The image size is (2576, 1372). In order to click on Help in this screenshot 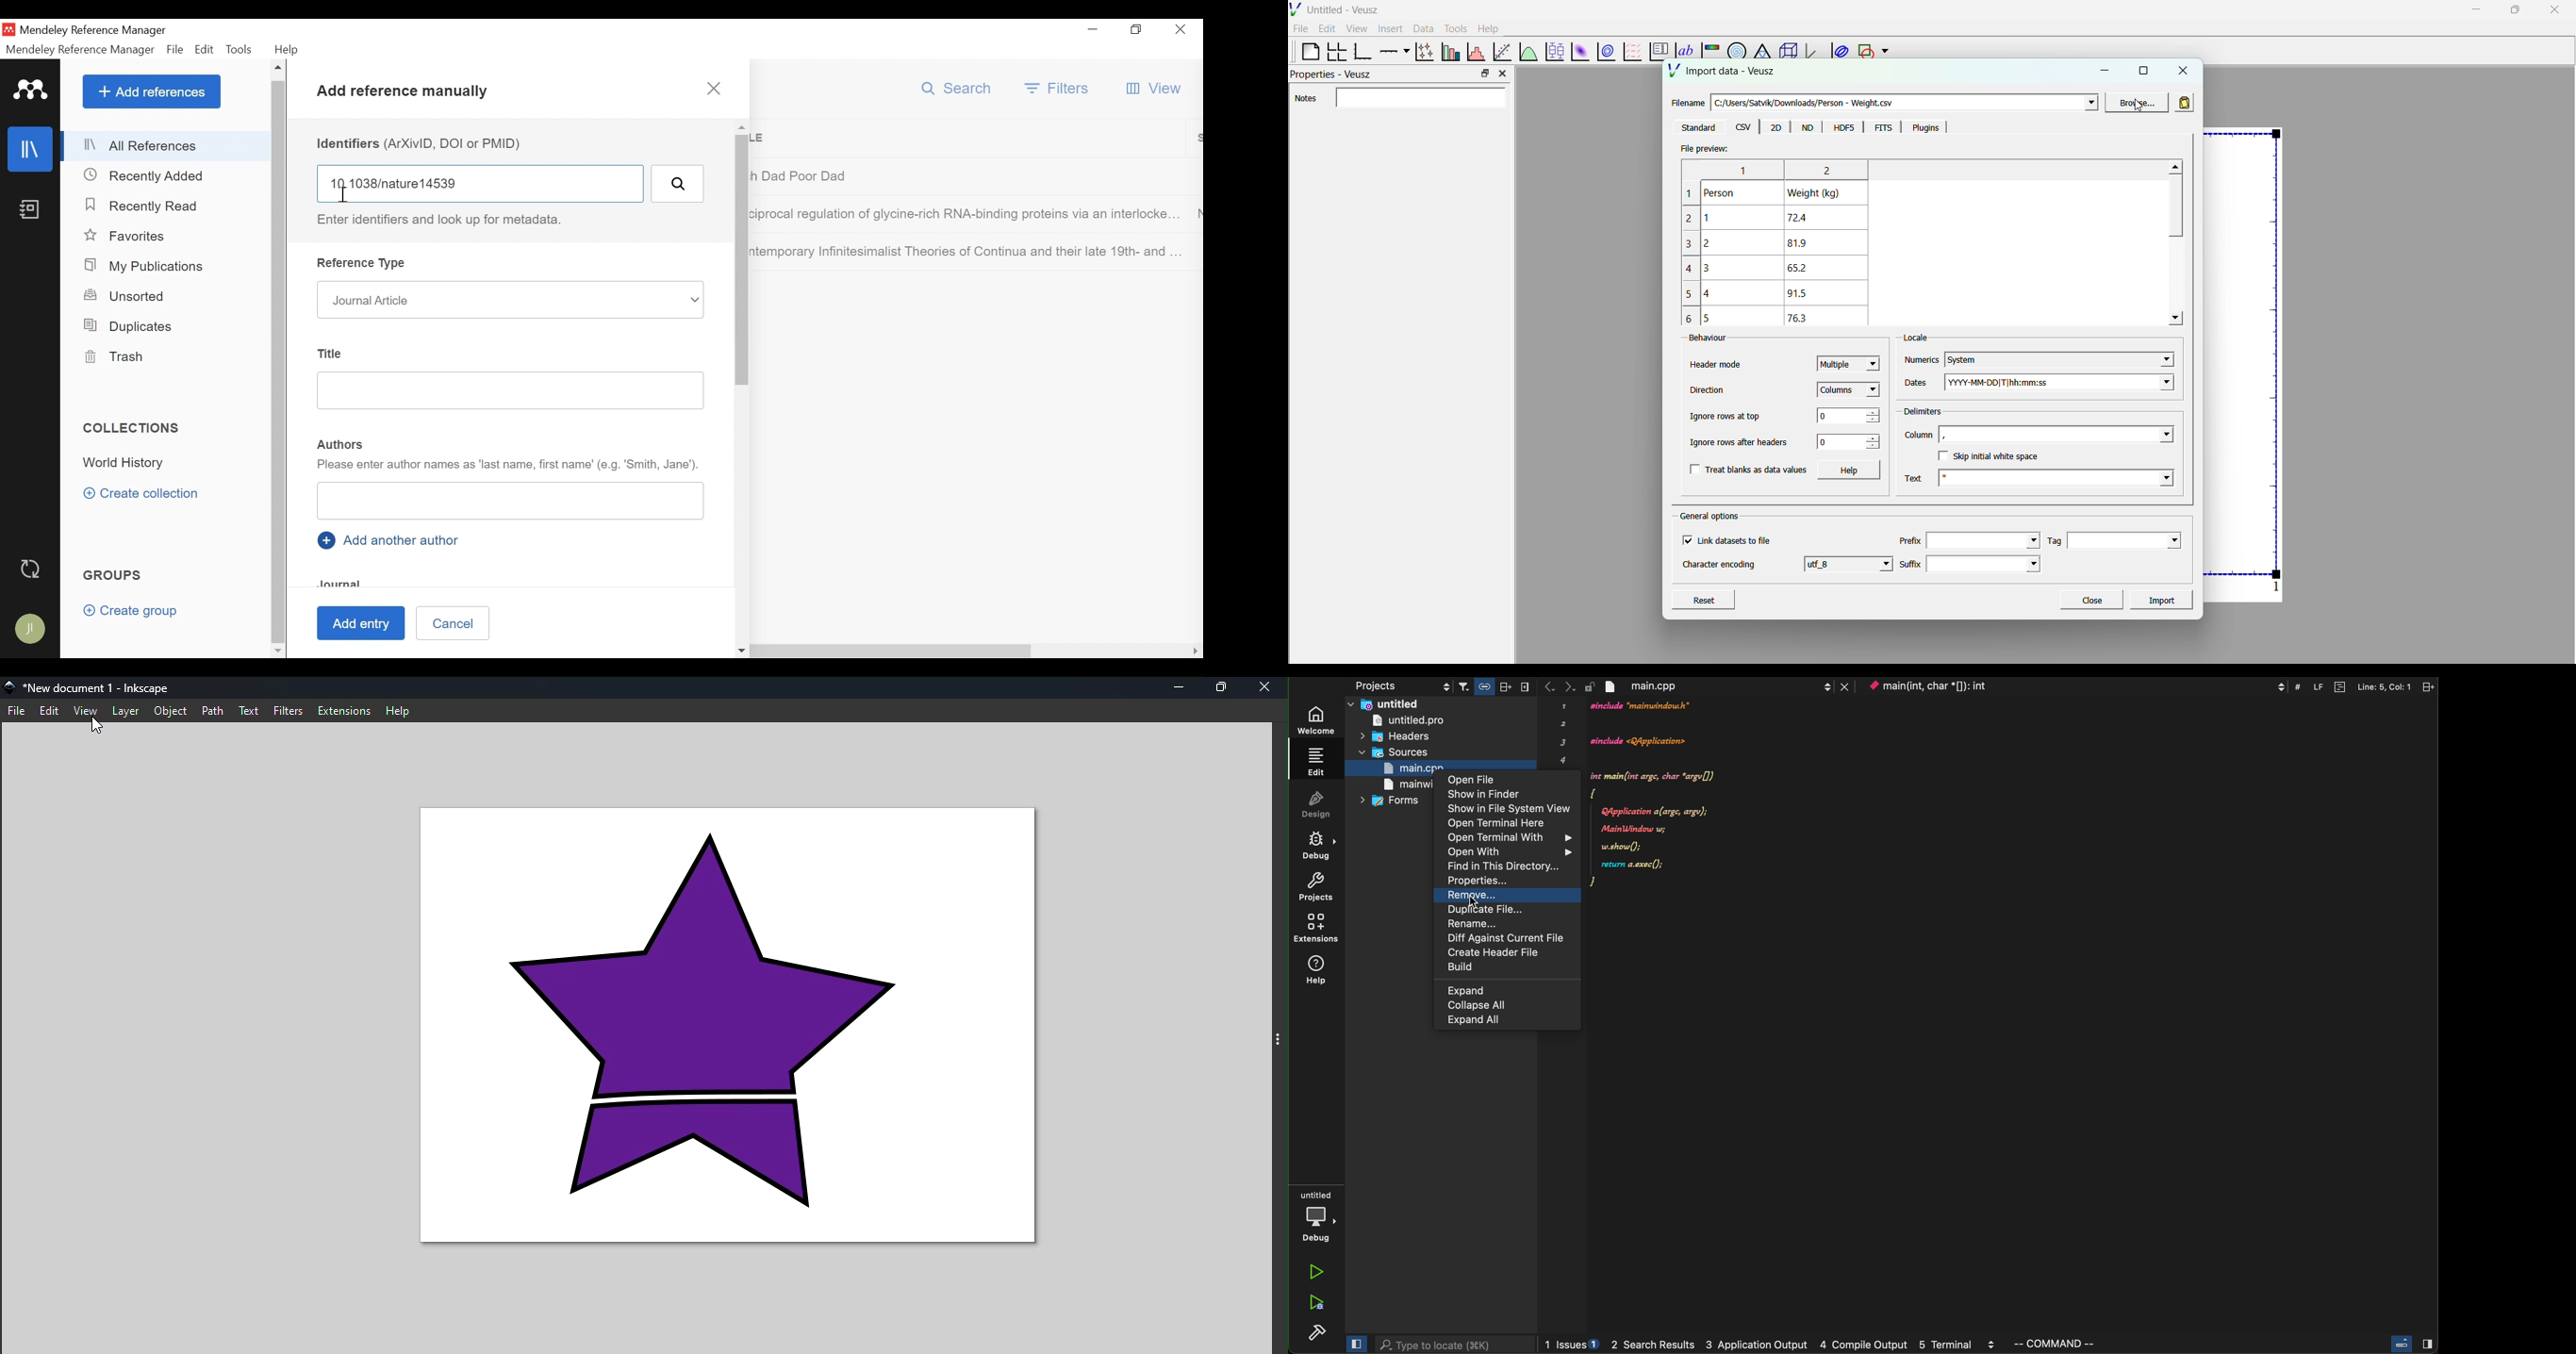, I will do `click(290, 50)`.